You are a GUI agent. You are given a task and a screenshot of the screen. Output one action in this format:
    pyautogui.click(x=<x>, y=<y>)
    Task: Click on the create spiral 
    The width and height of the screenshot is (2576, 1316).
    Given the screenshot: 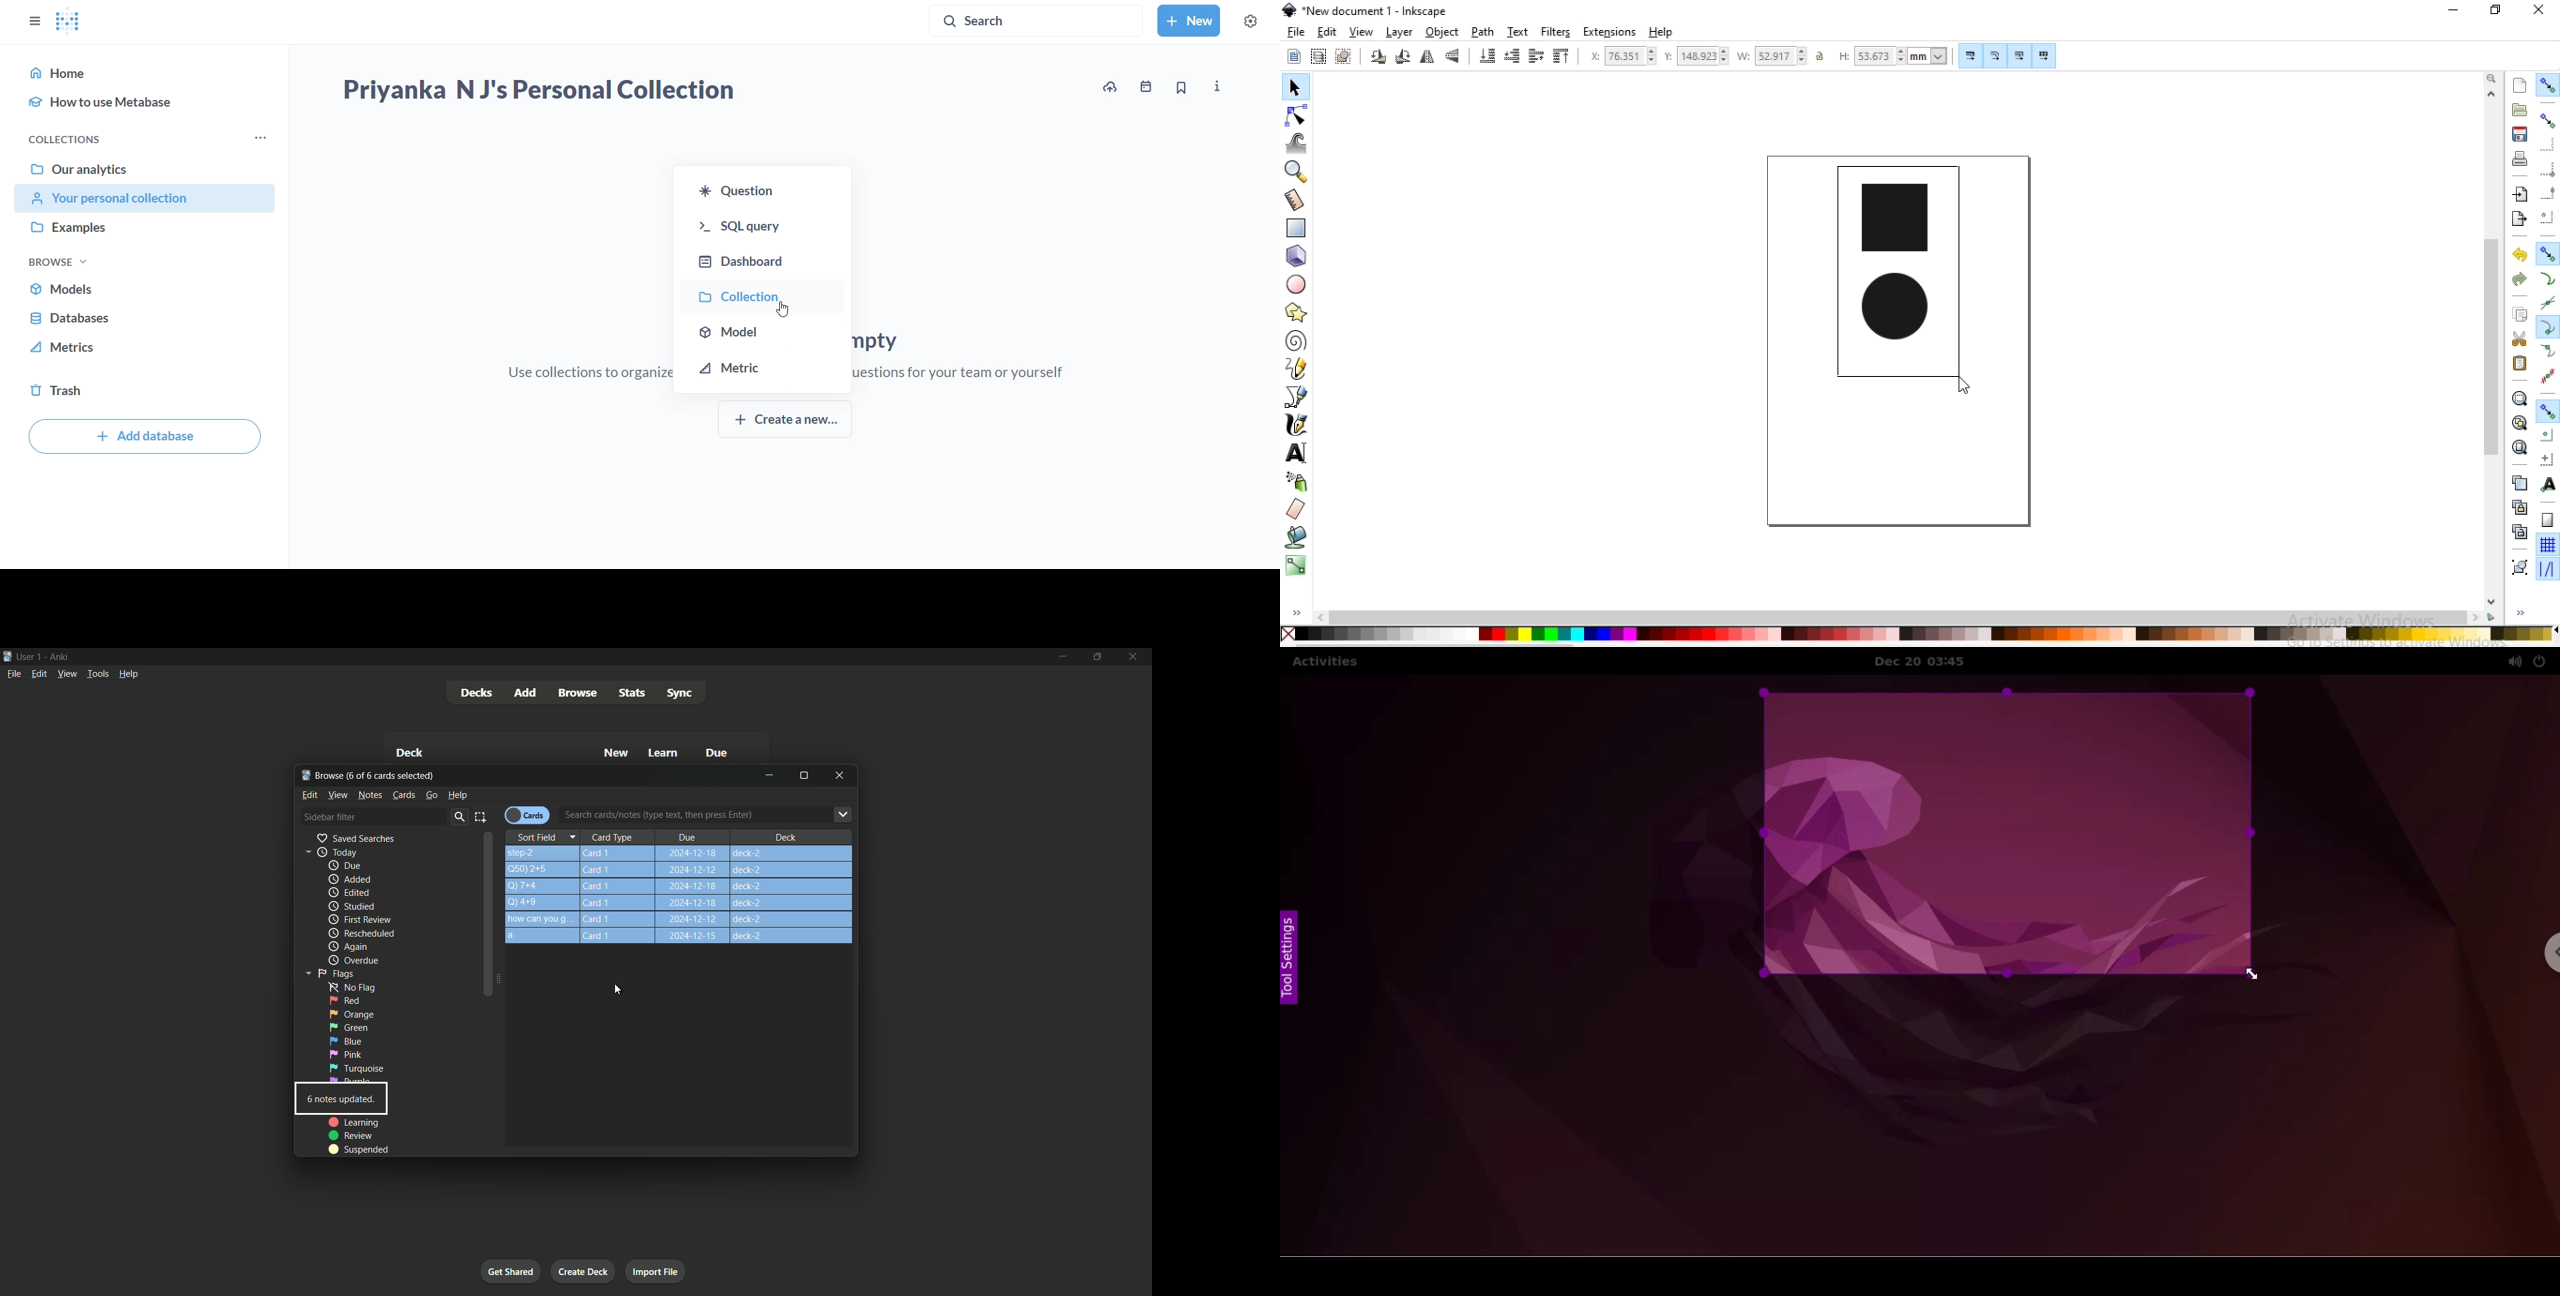 What is the action you would take?
    pyautogui.click(x=1294, y=340)
    